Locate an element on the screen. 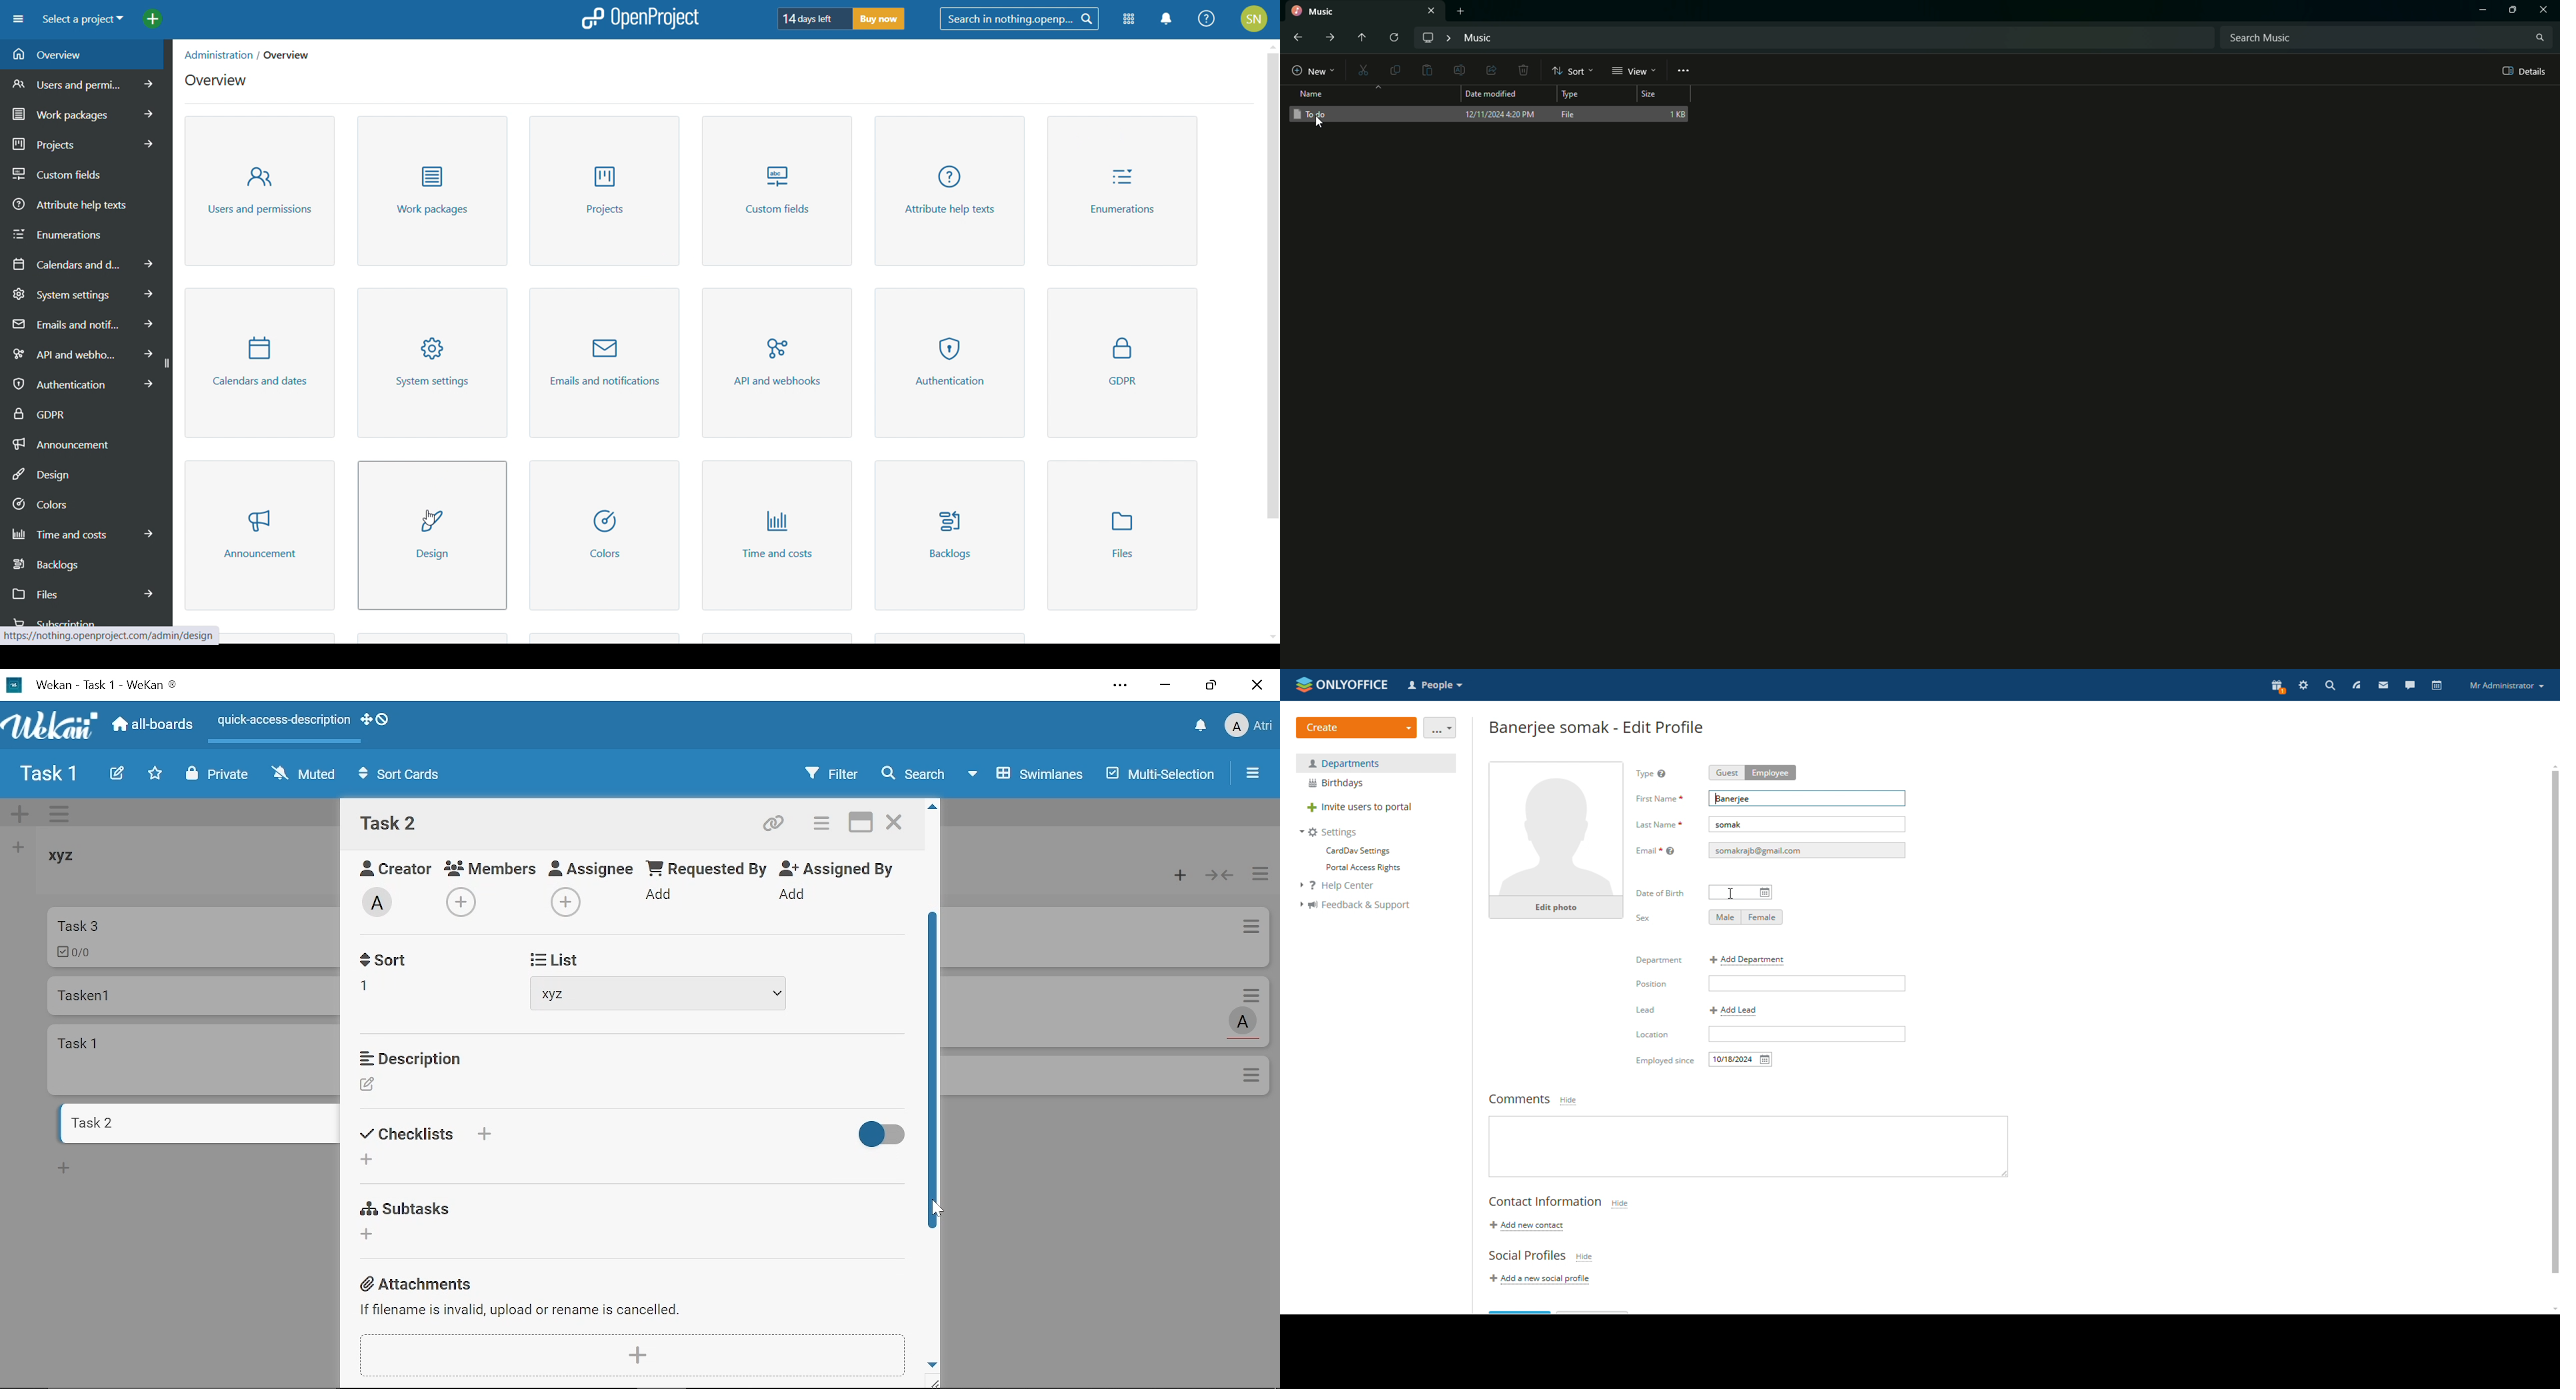  Move up is located at coordinates (1360, 37).